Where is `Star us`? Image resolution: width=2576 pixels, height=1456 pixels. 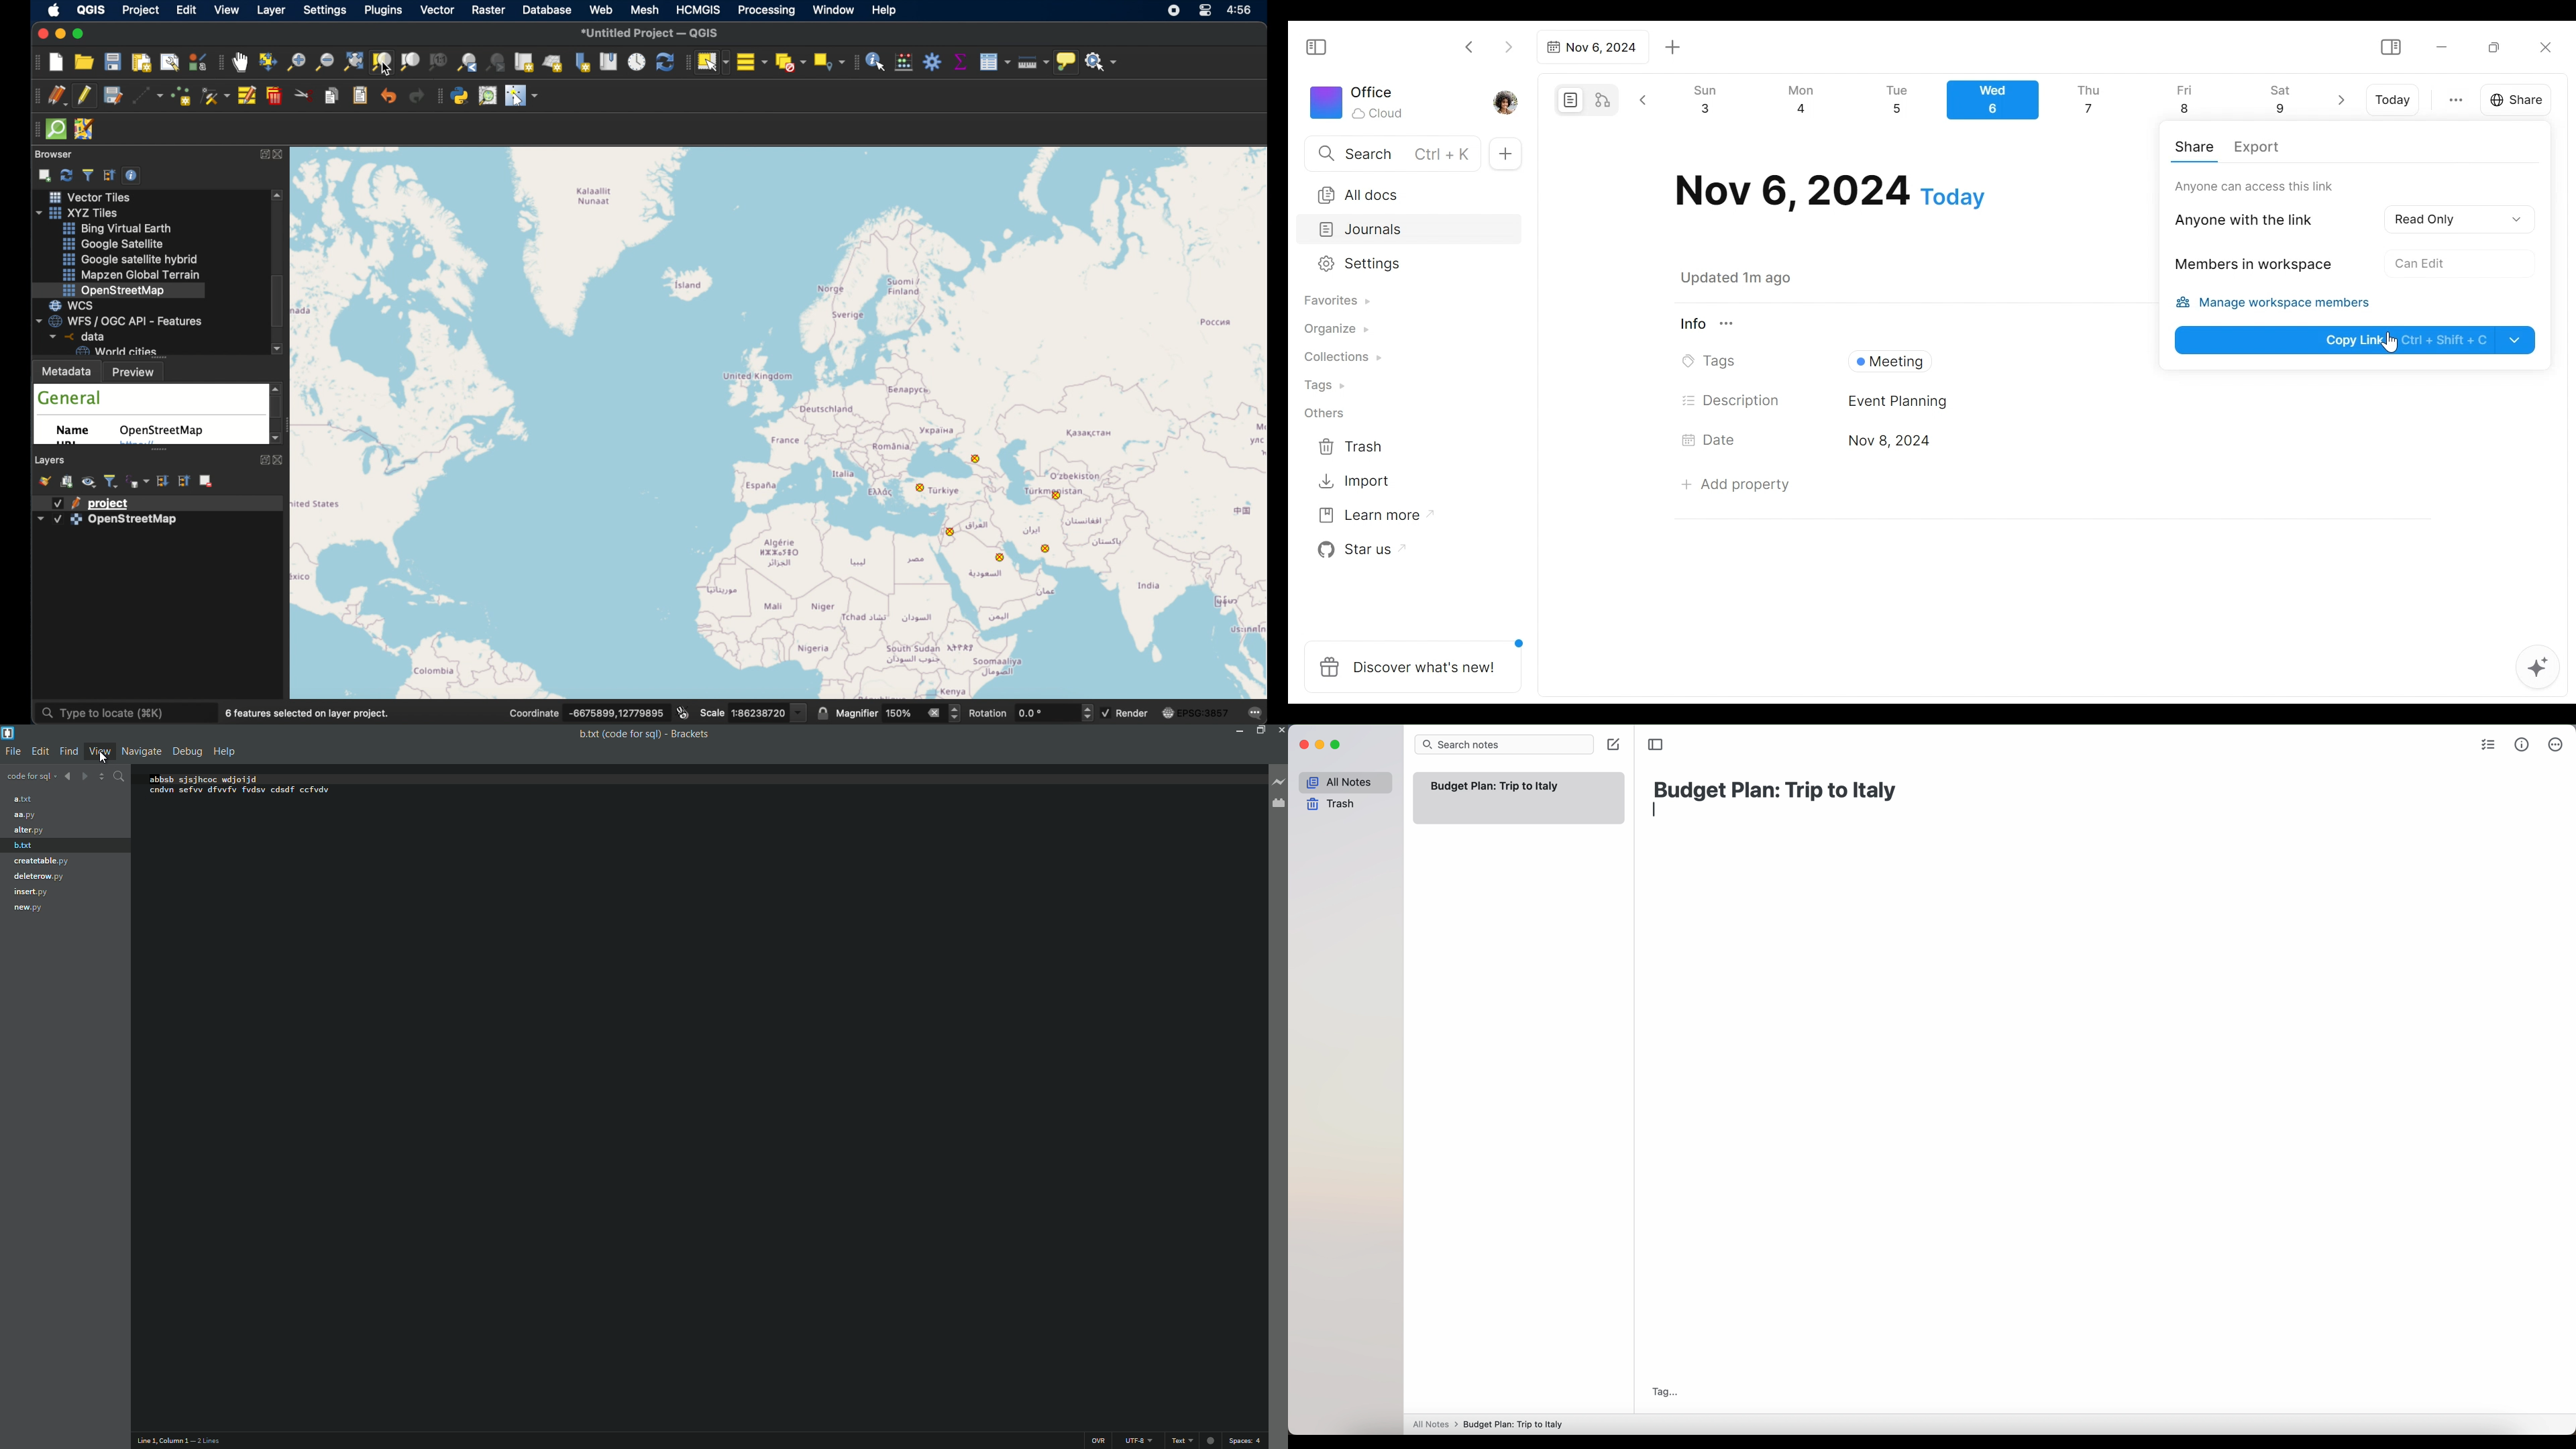
Star us is located at coordinates (1358, 550).